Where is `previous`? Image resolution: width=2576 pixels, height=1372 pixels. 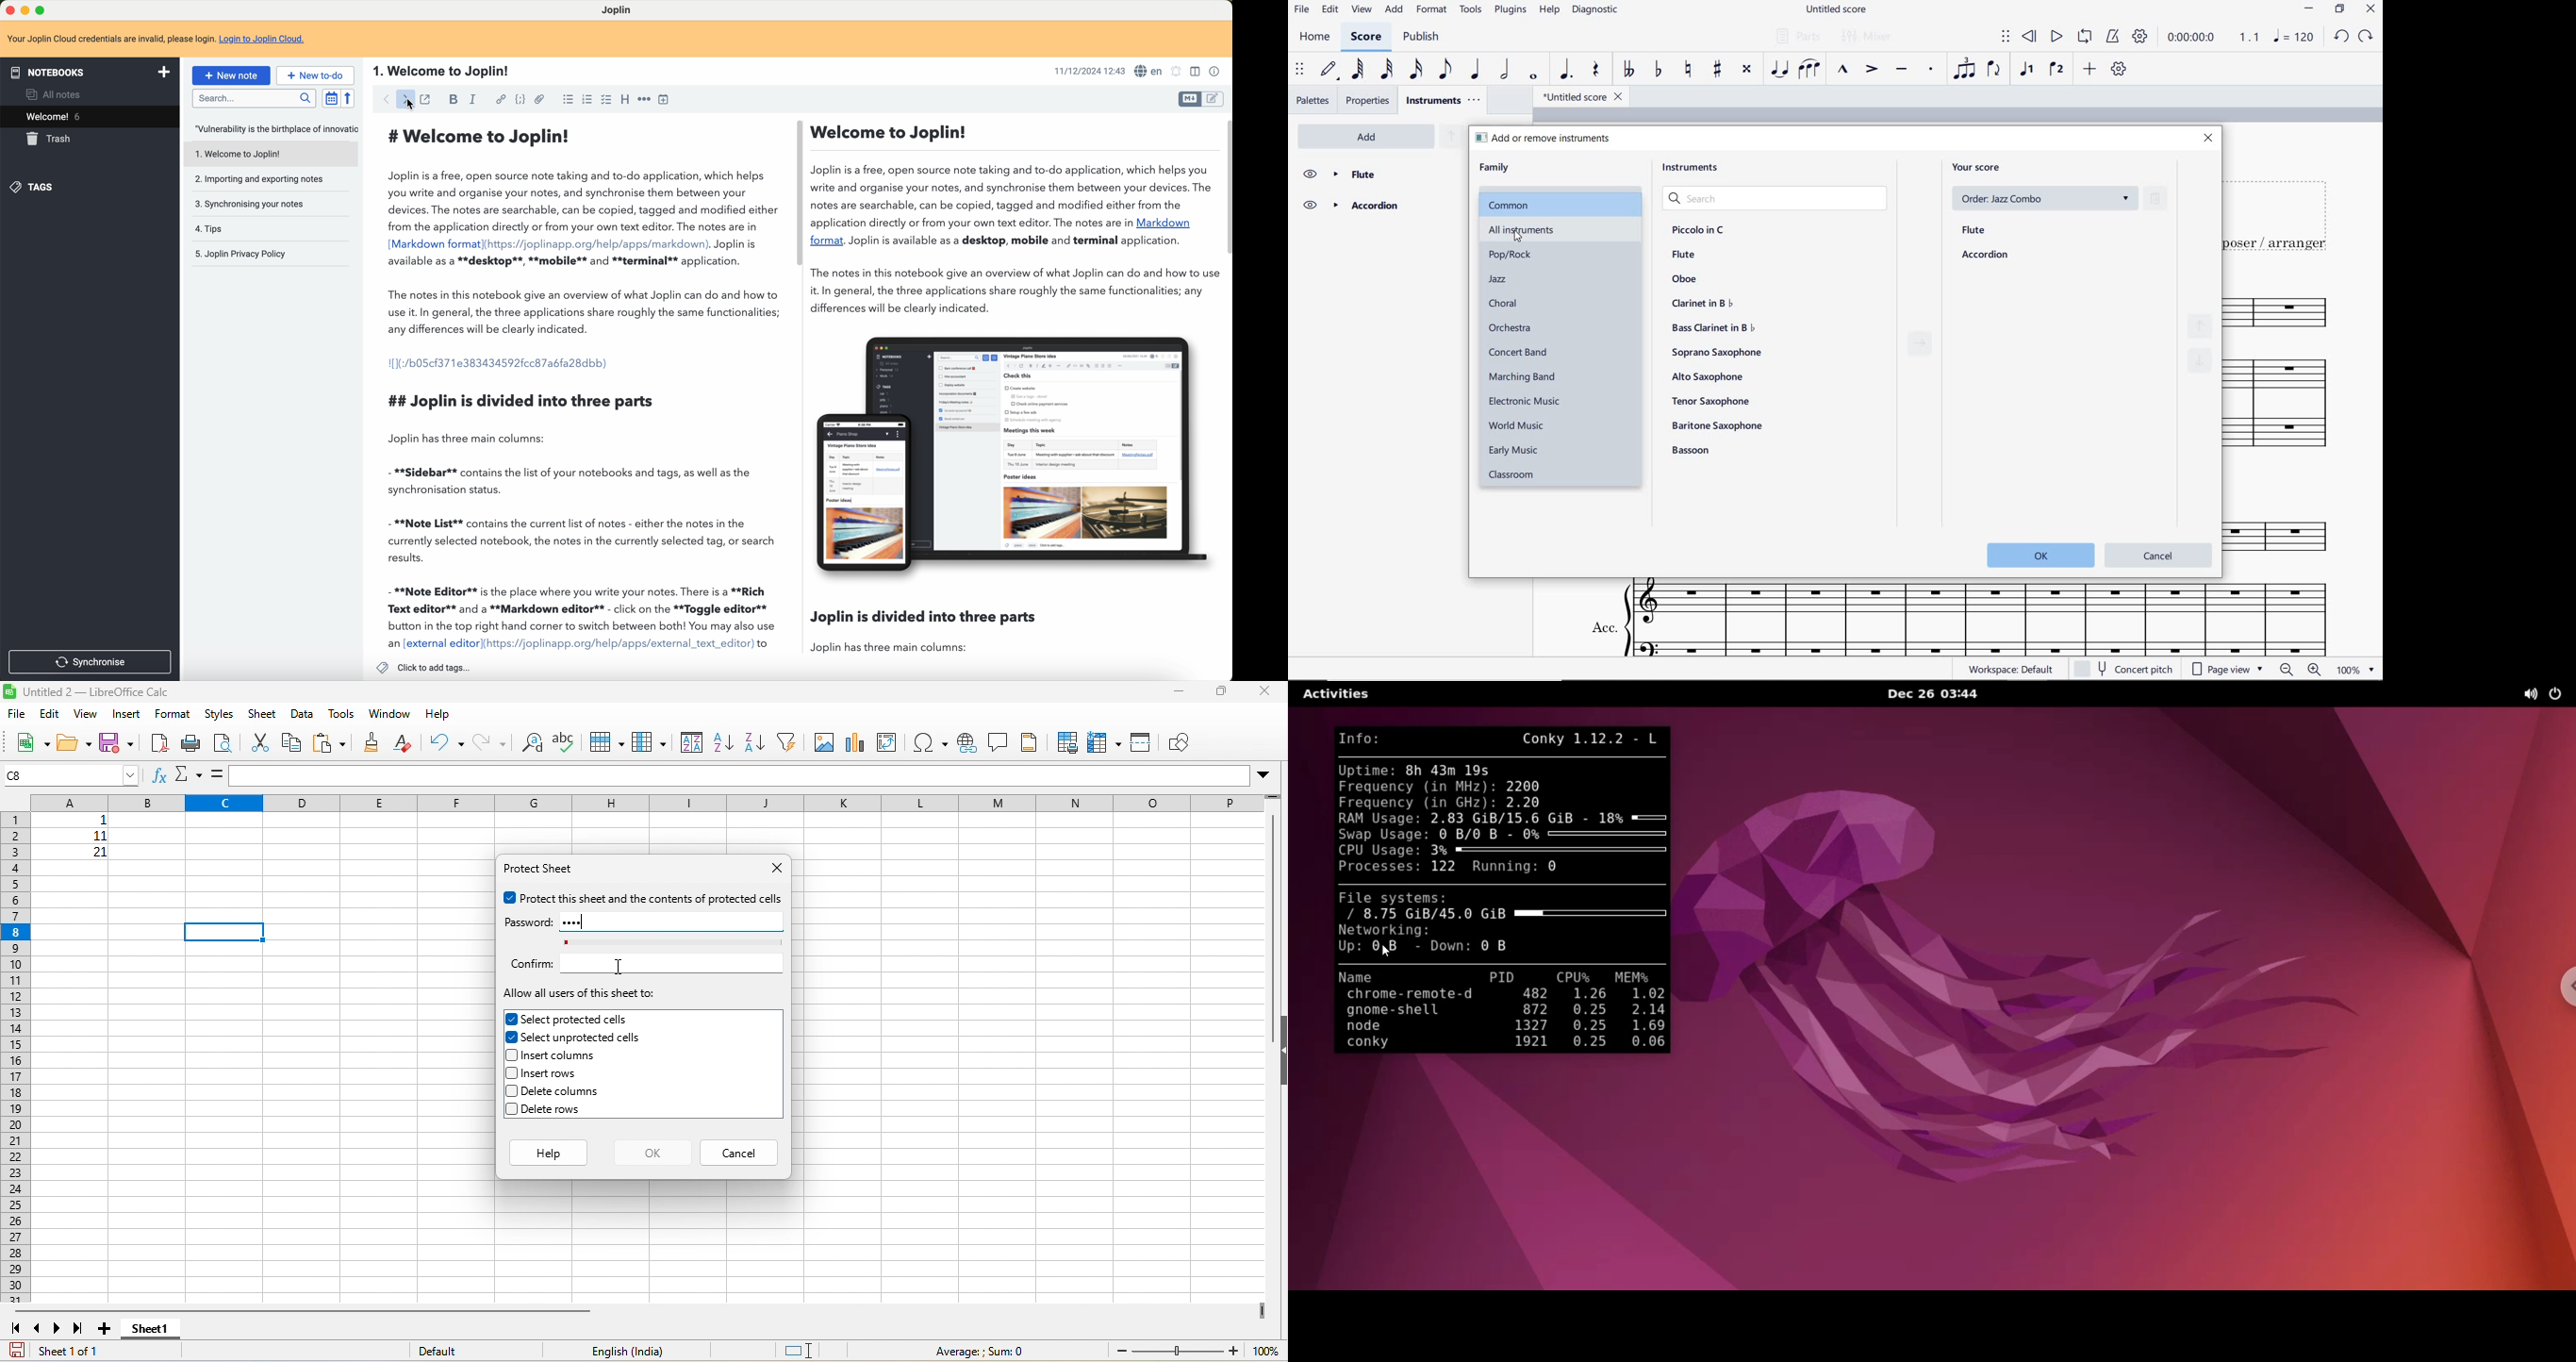
previous is located at coordinates (38, 1327).